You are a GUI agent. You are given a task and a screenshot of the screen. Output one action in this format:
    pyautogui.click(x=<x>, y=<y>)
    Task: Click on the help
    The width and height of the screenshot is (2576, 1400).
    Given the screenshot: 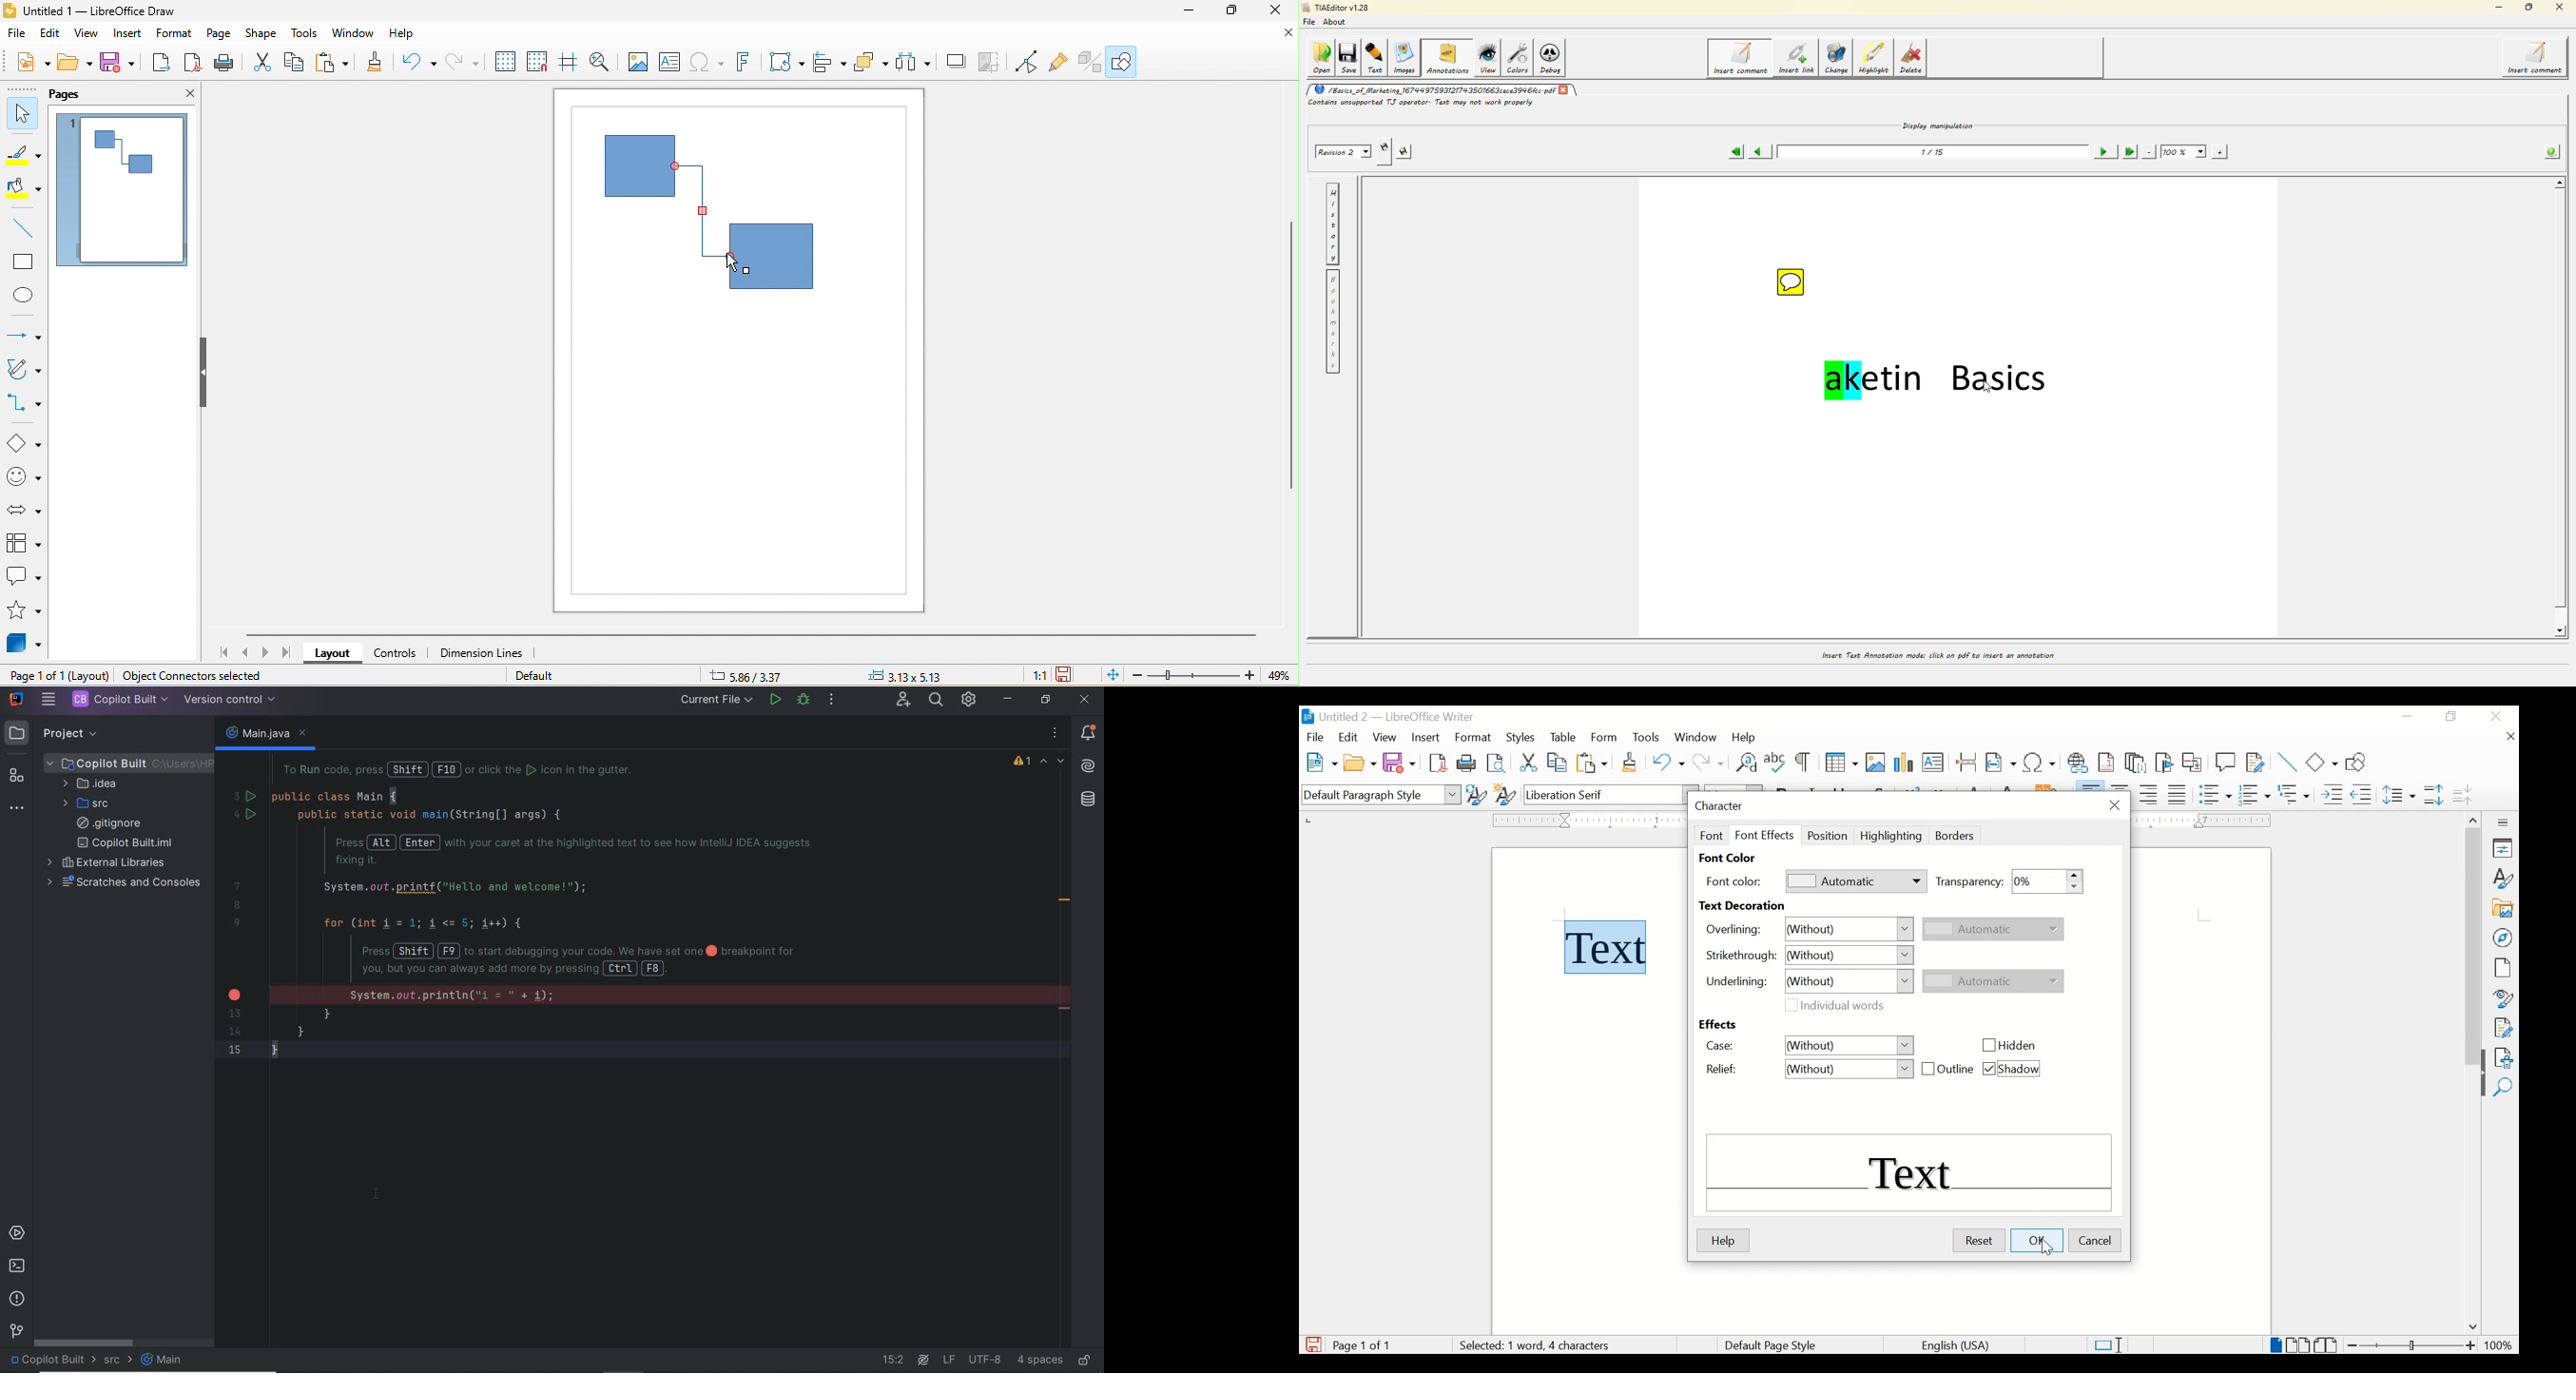 What is the action you would take?
    pyautogui.click(x=1722, y=1240)
    